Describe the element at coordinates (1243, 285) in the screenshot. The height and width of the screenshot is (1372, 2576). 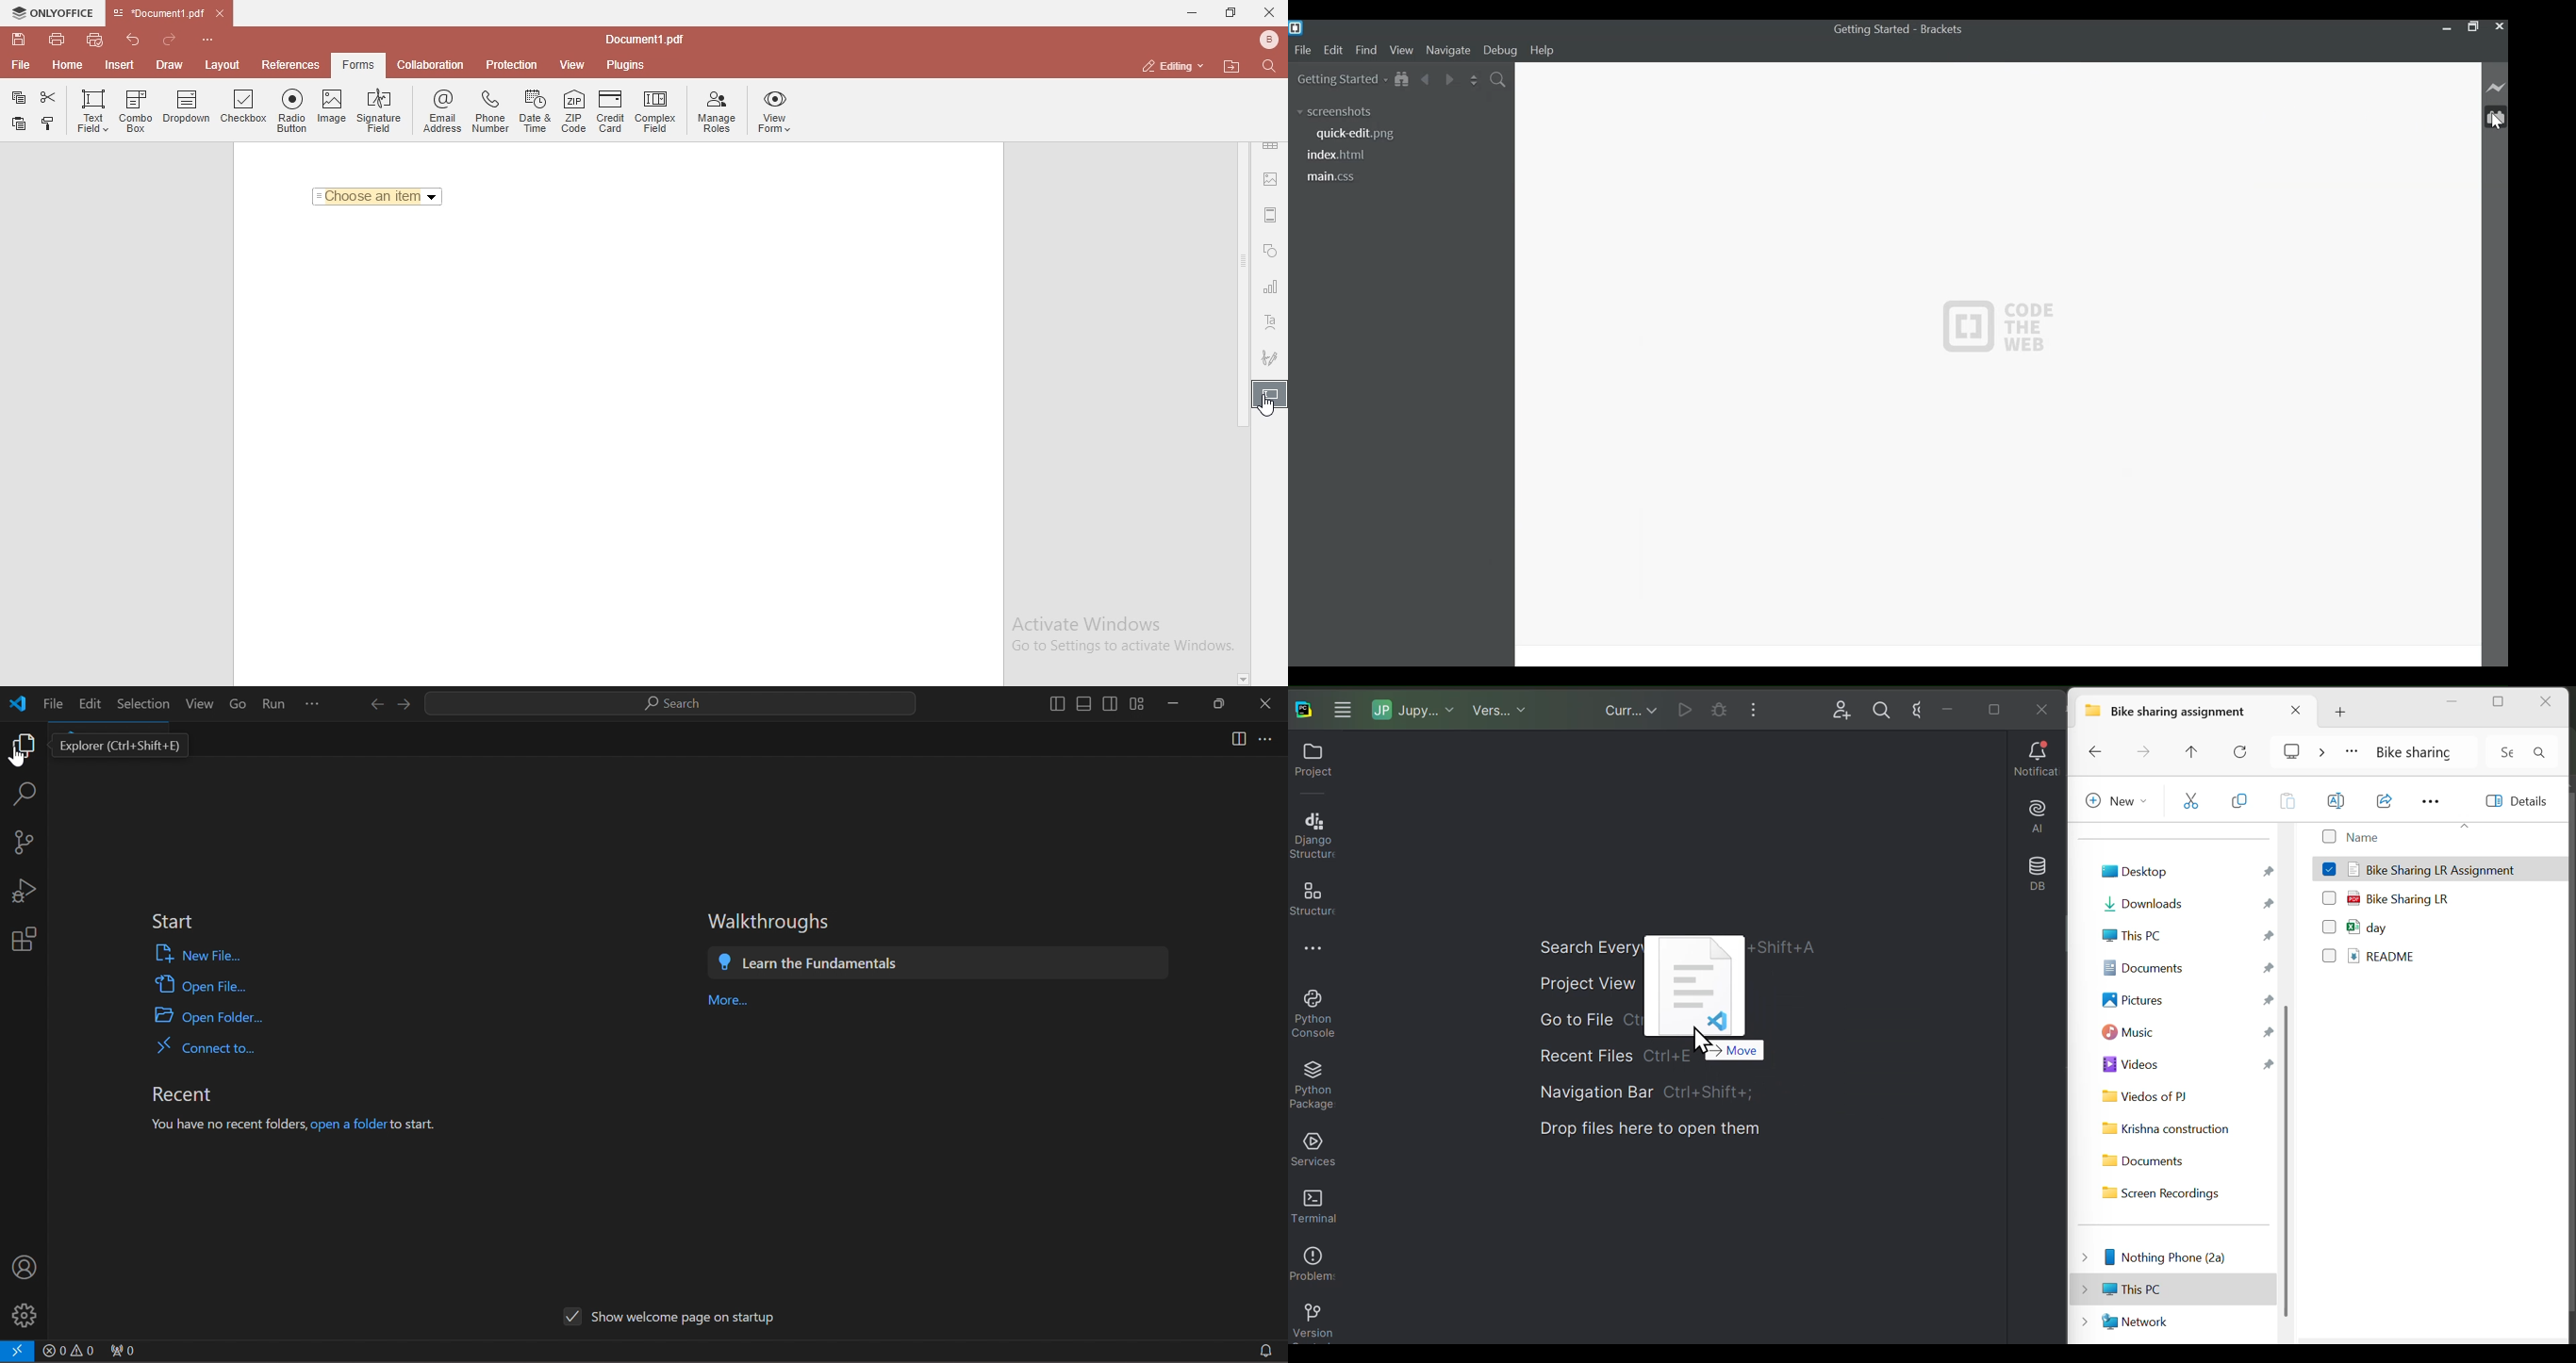
I see `scroll bar` at that location.